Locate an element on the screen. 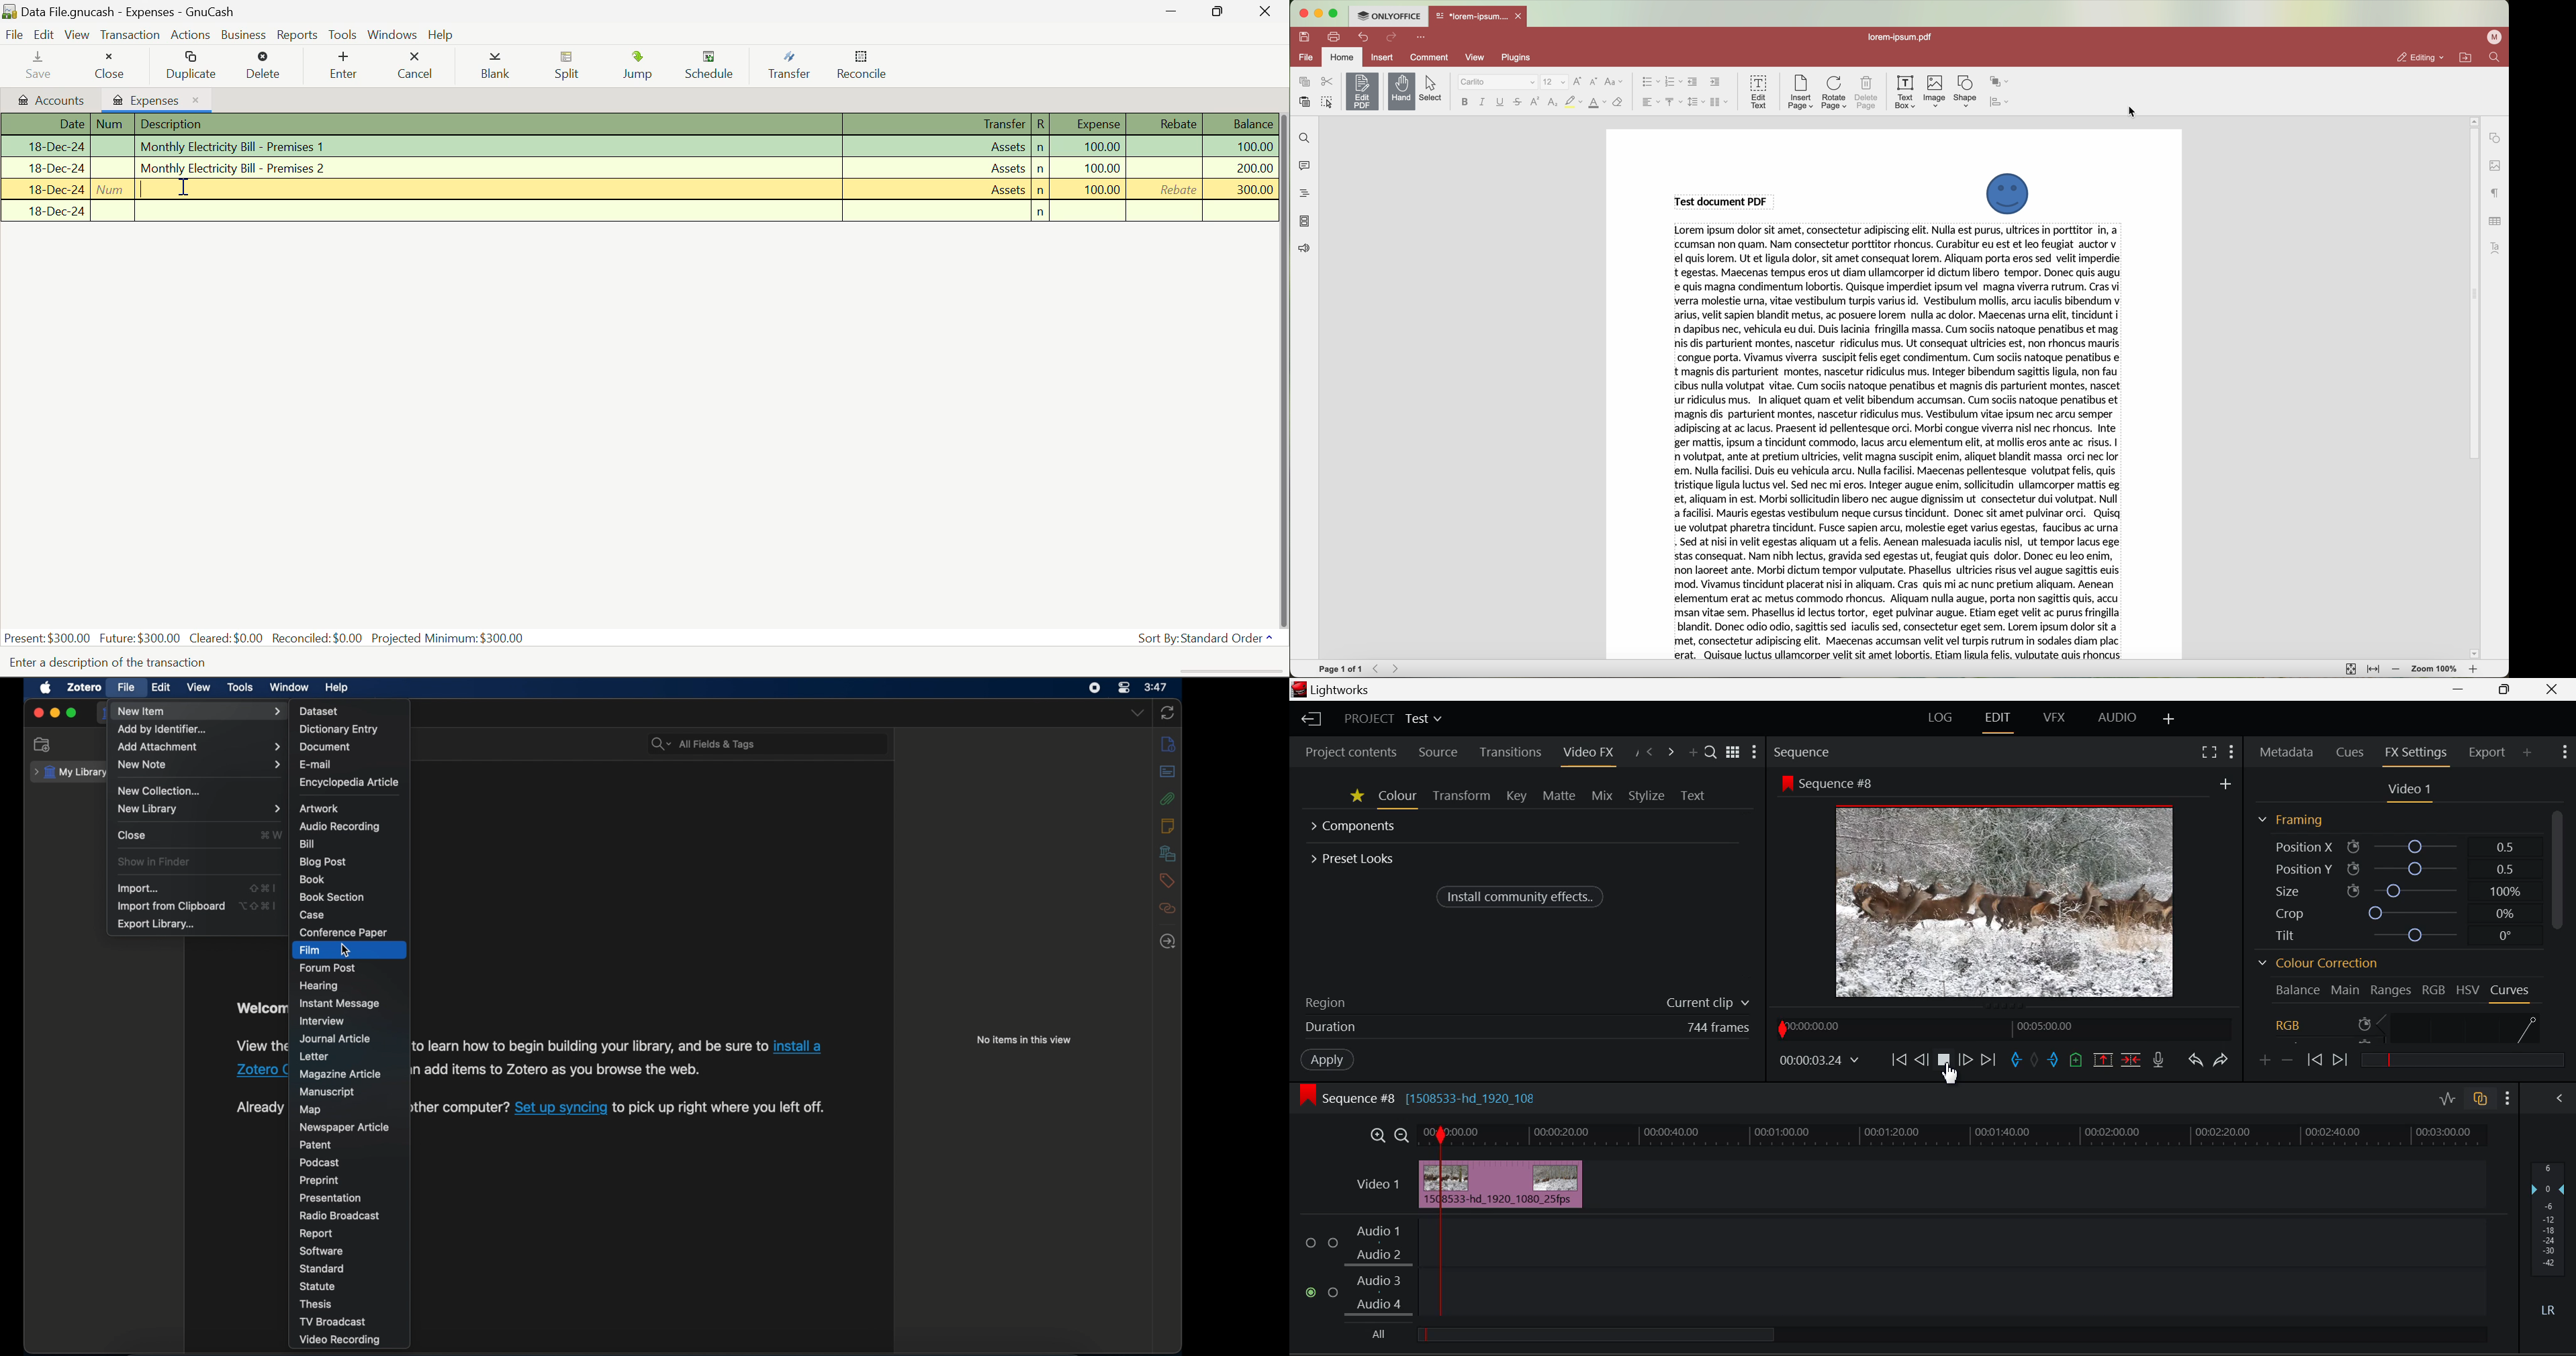 This screenshot has height=1372, width=2576. strikeout is located at coordinates (1574, 102).